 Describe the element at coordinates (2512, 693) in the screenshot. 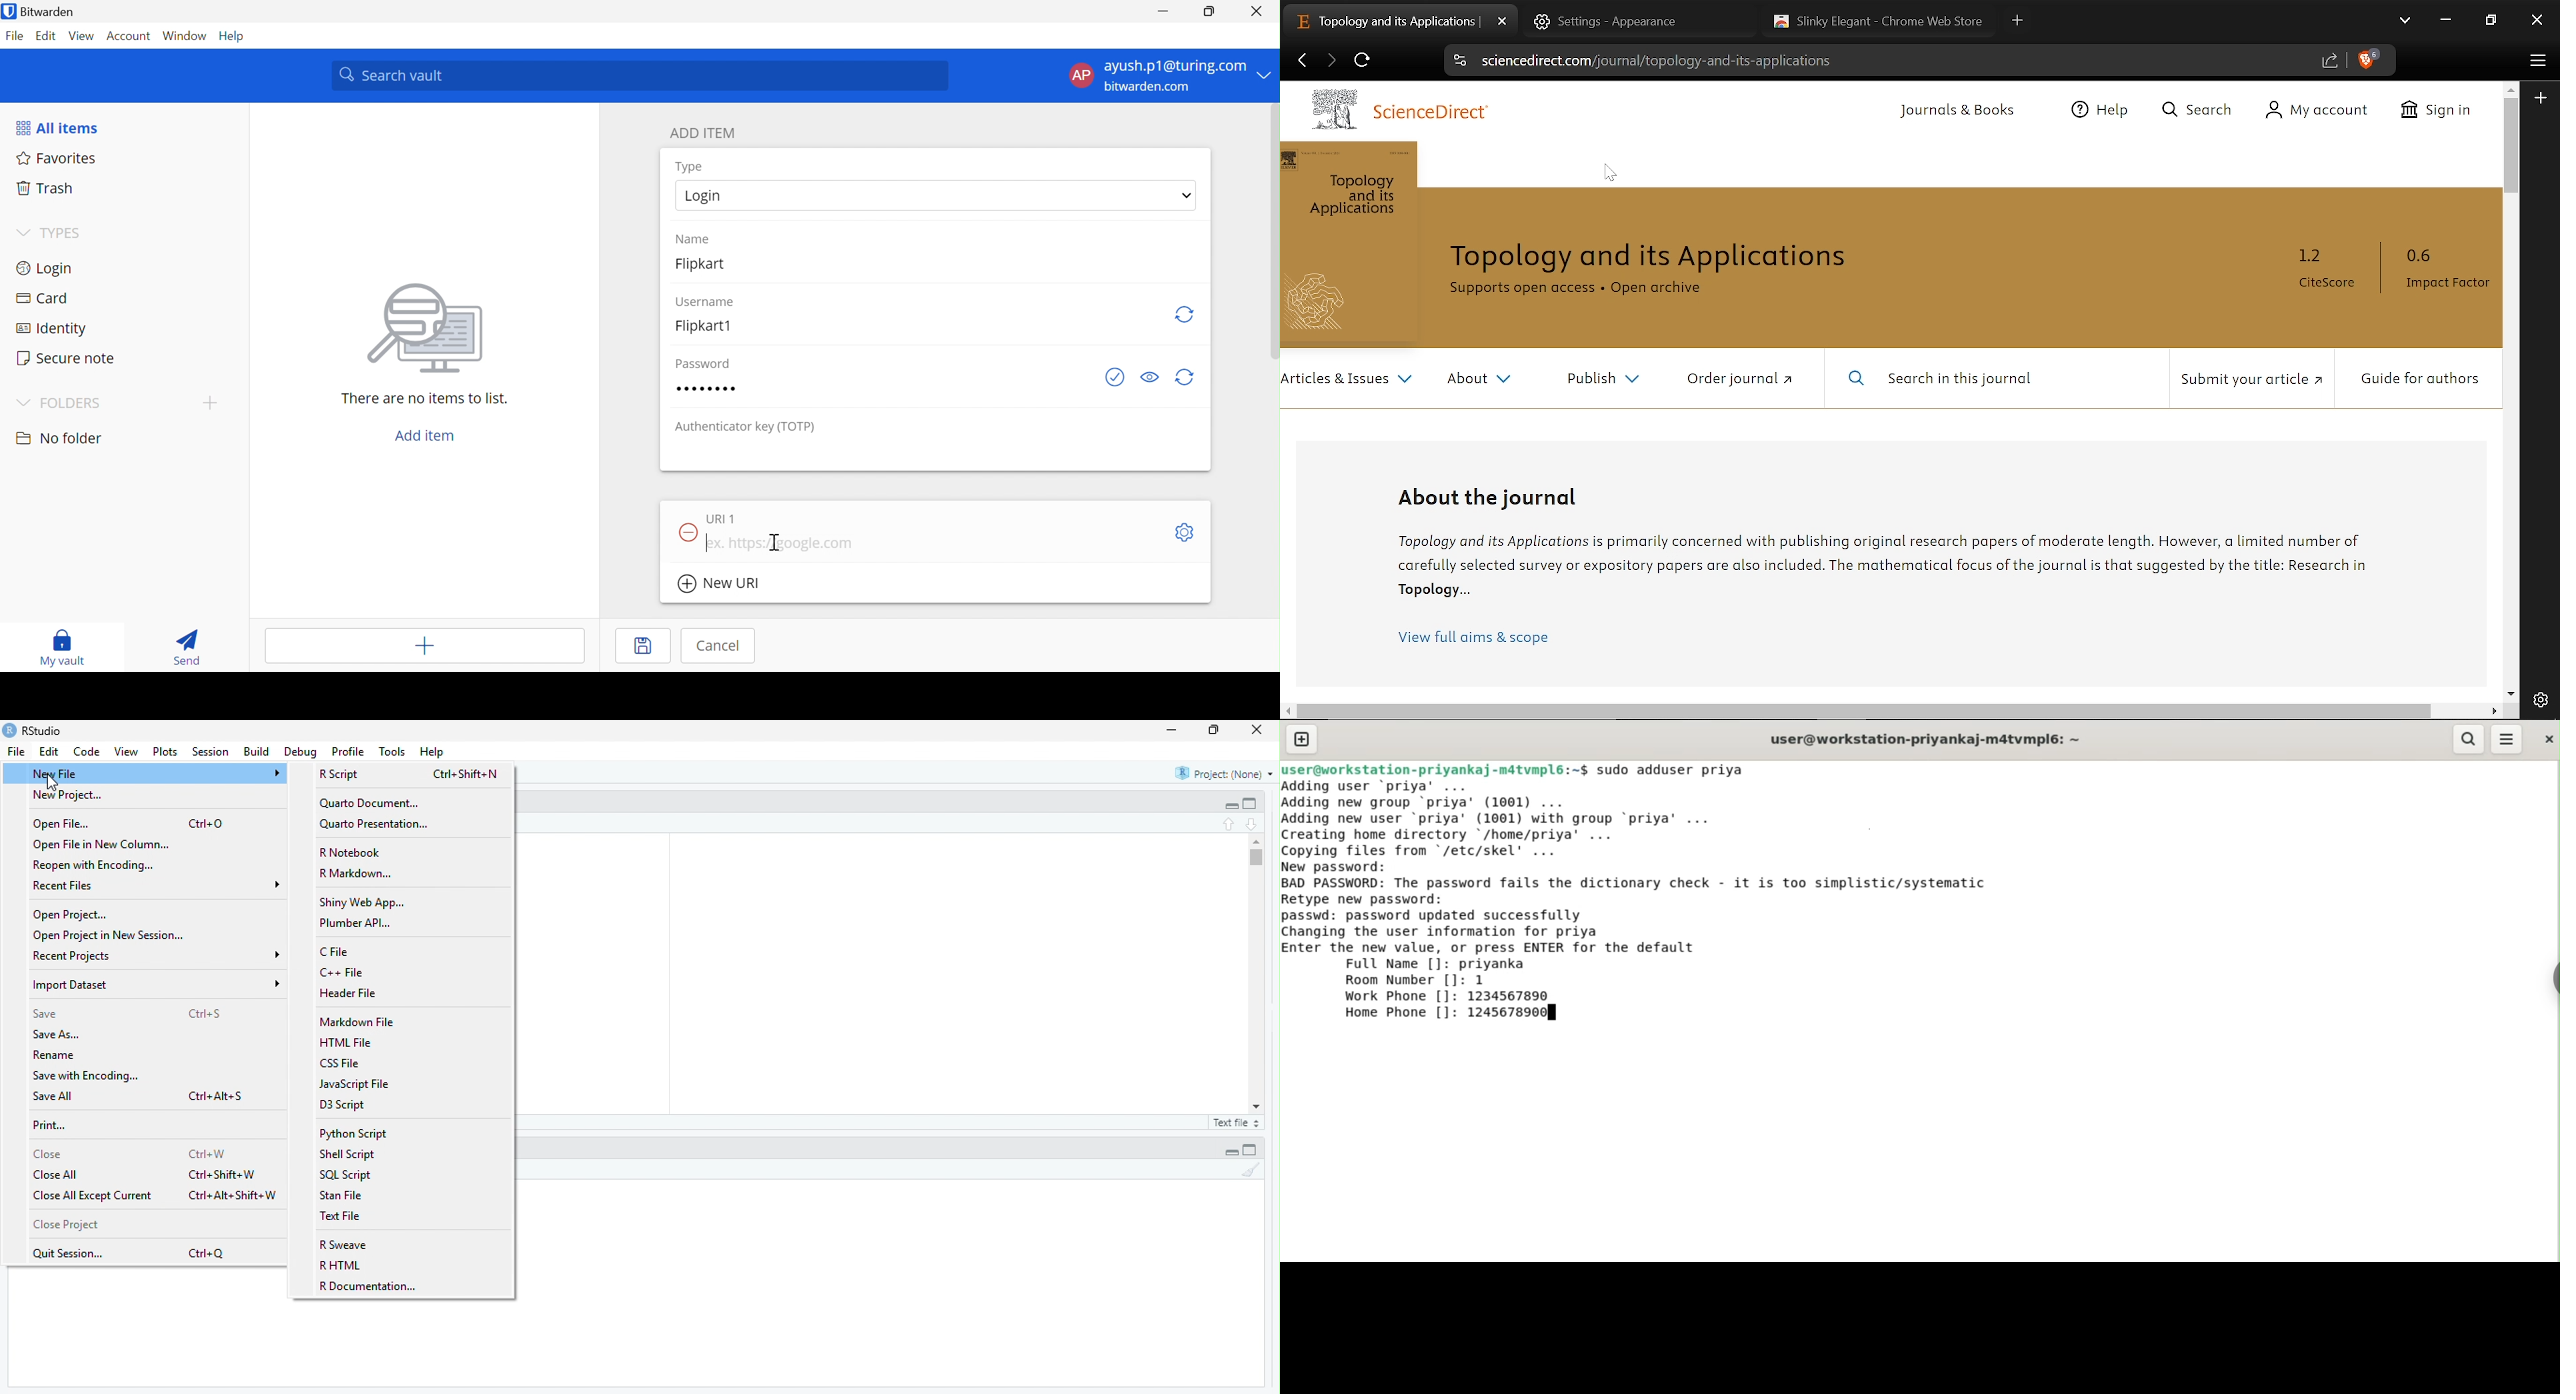

I see `Move down` at that location.